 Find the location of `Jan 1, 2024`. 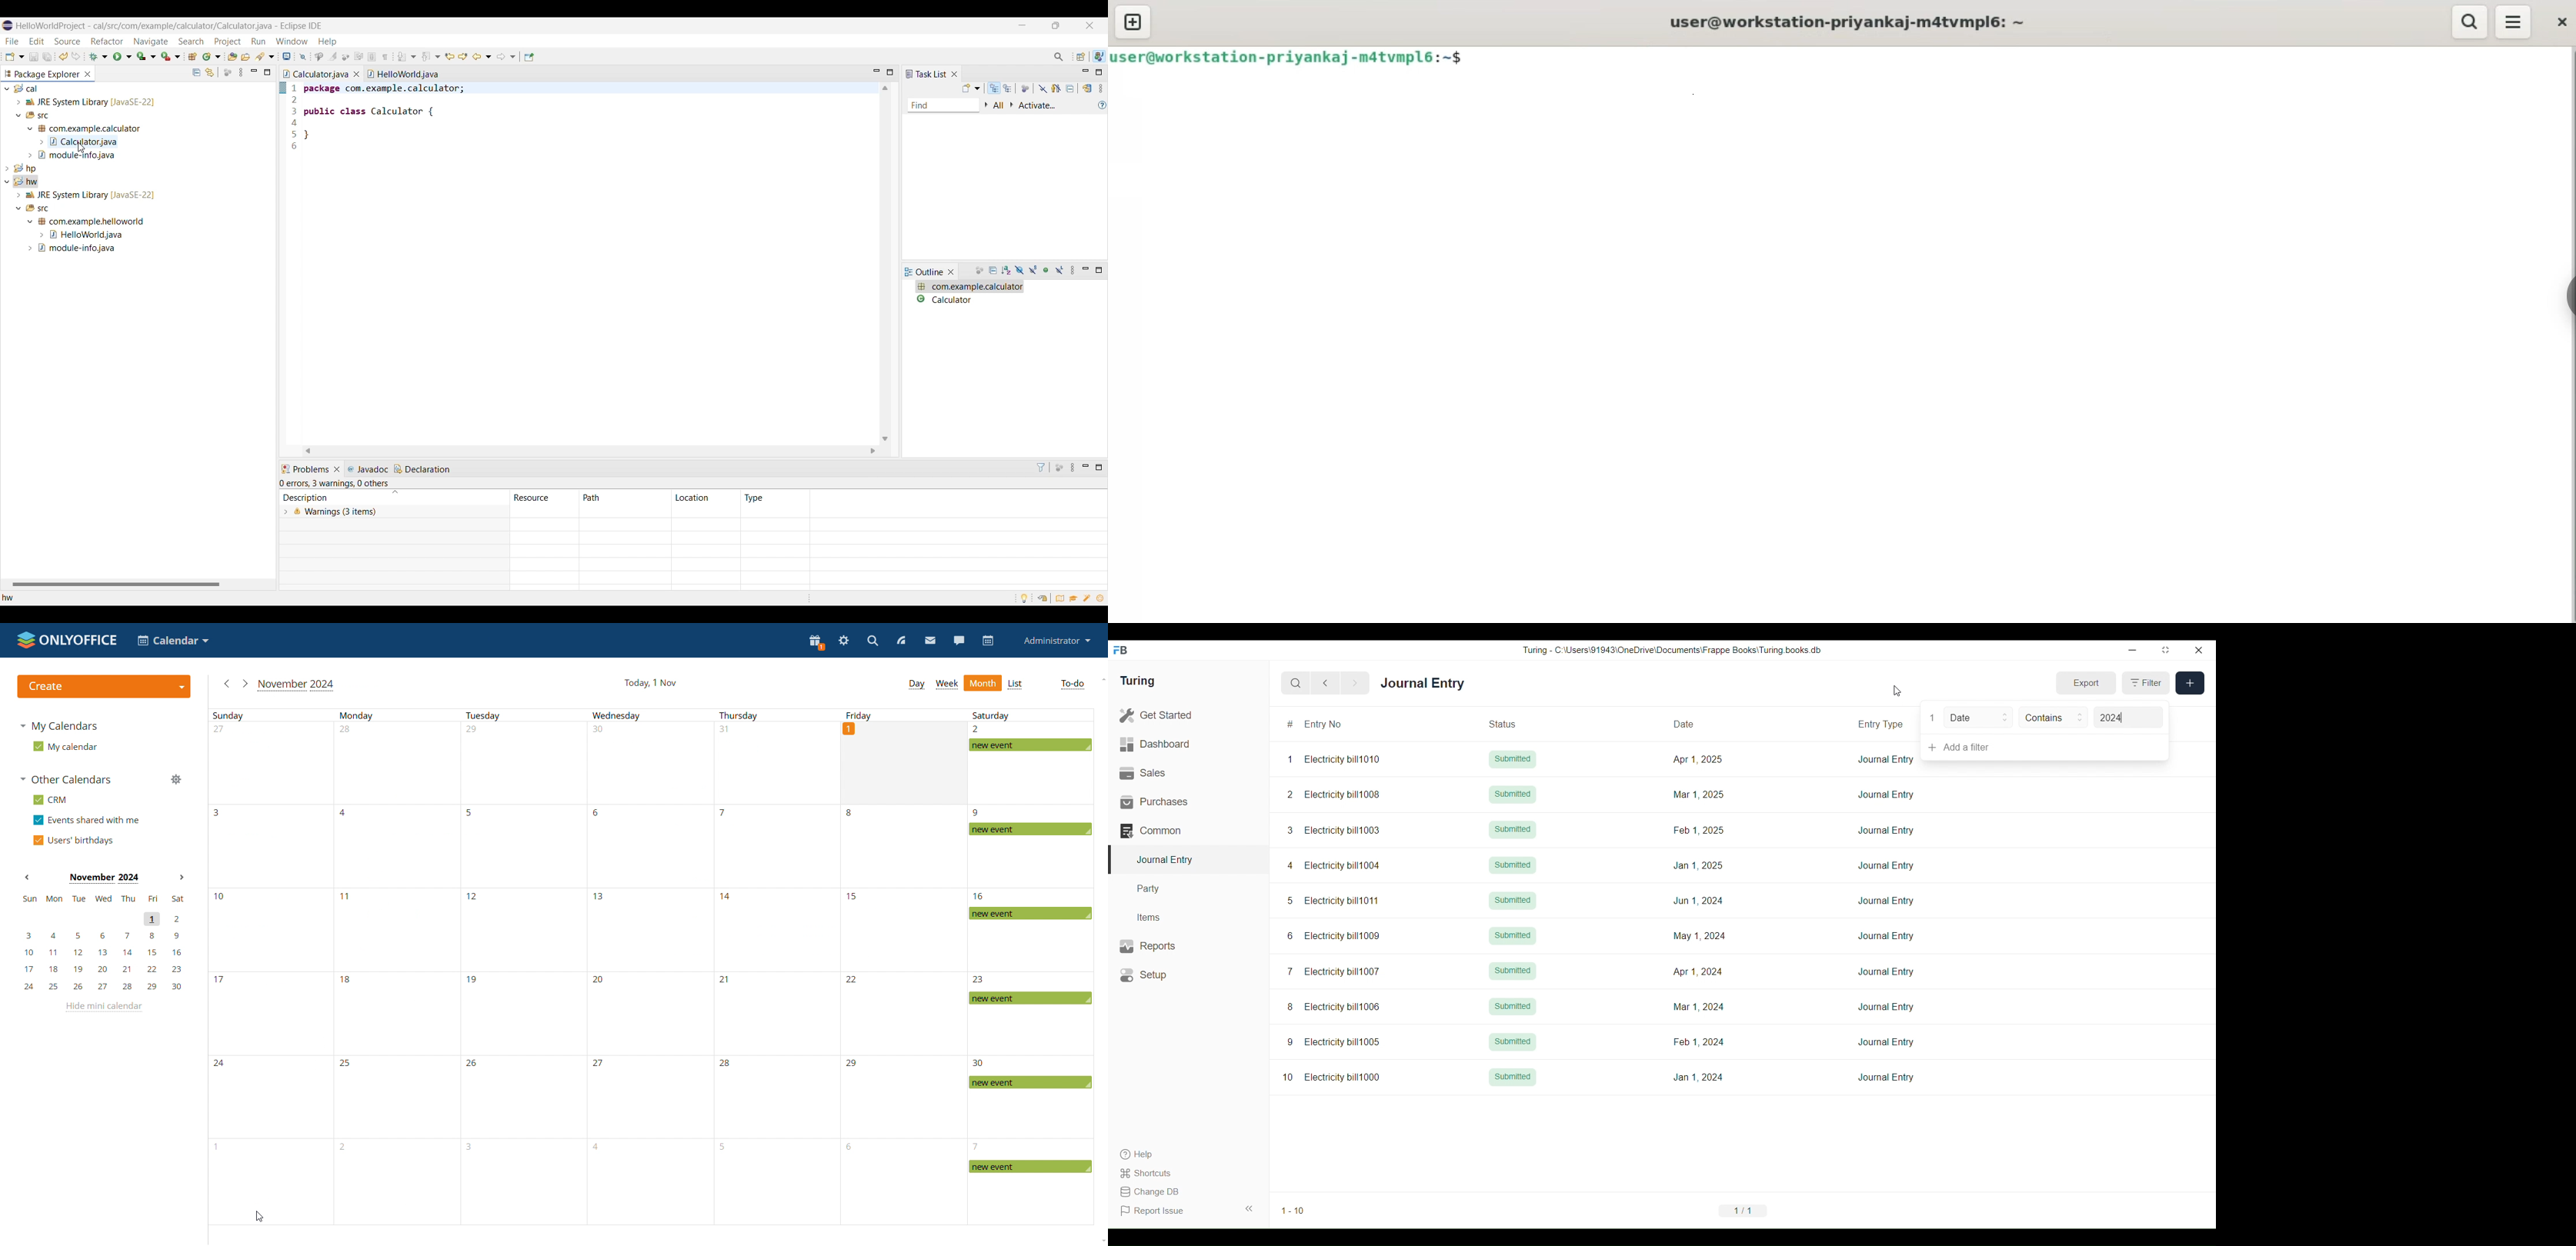

Jan 1, 2024 is located at coordinates (1698, 1077).